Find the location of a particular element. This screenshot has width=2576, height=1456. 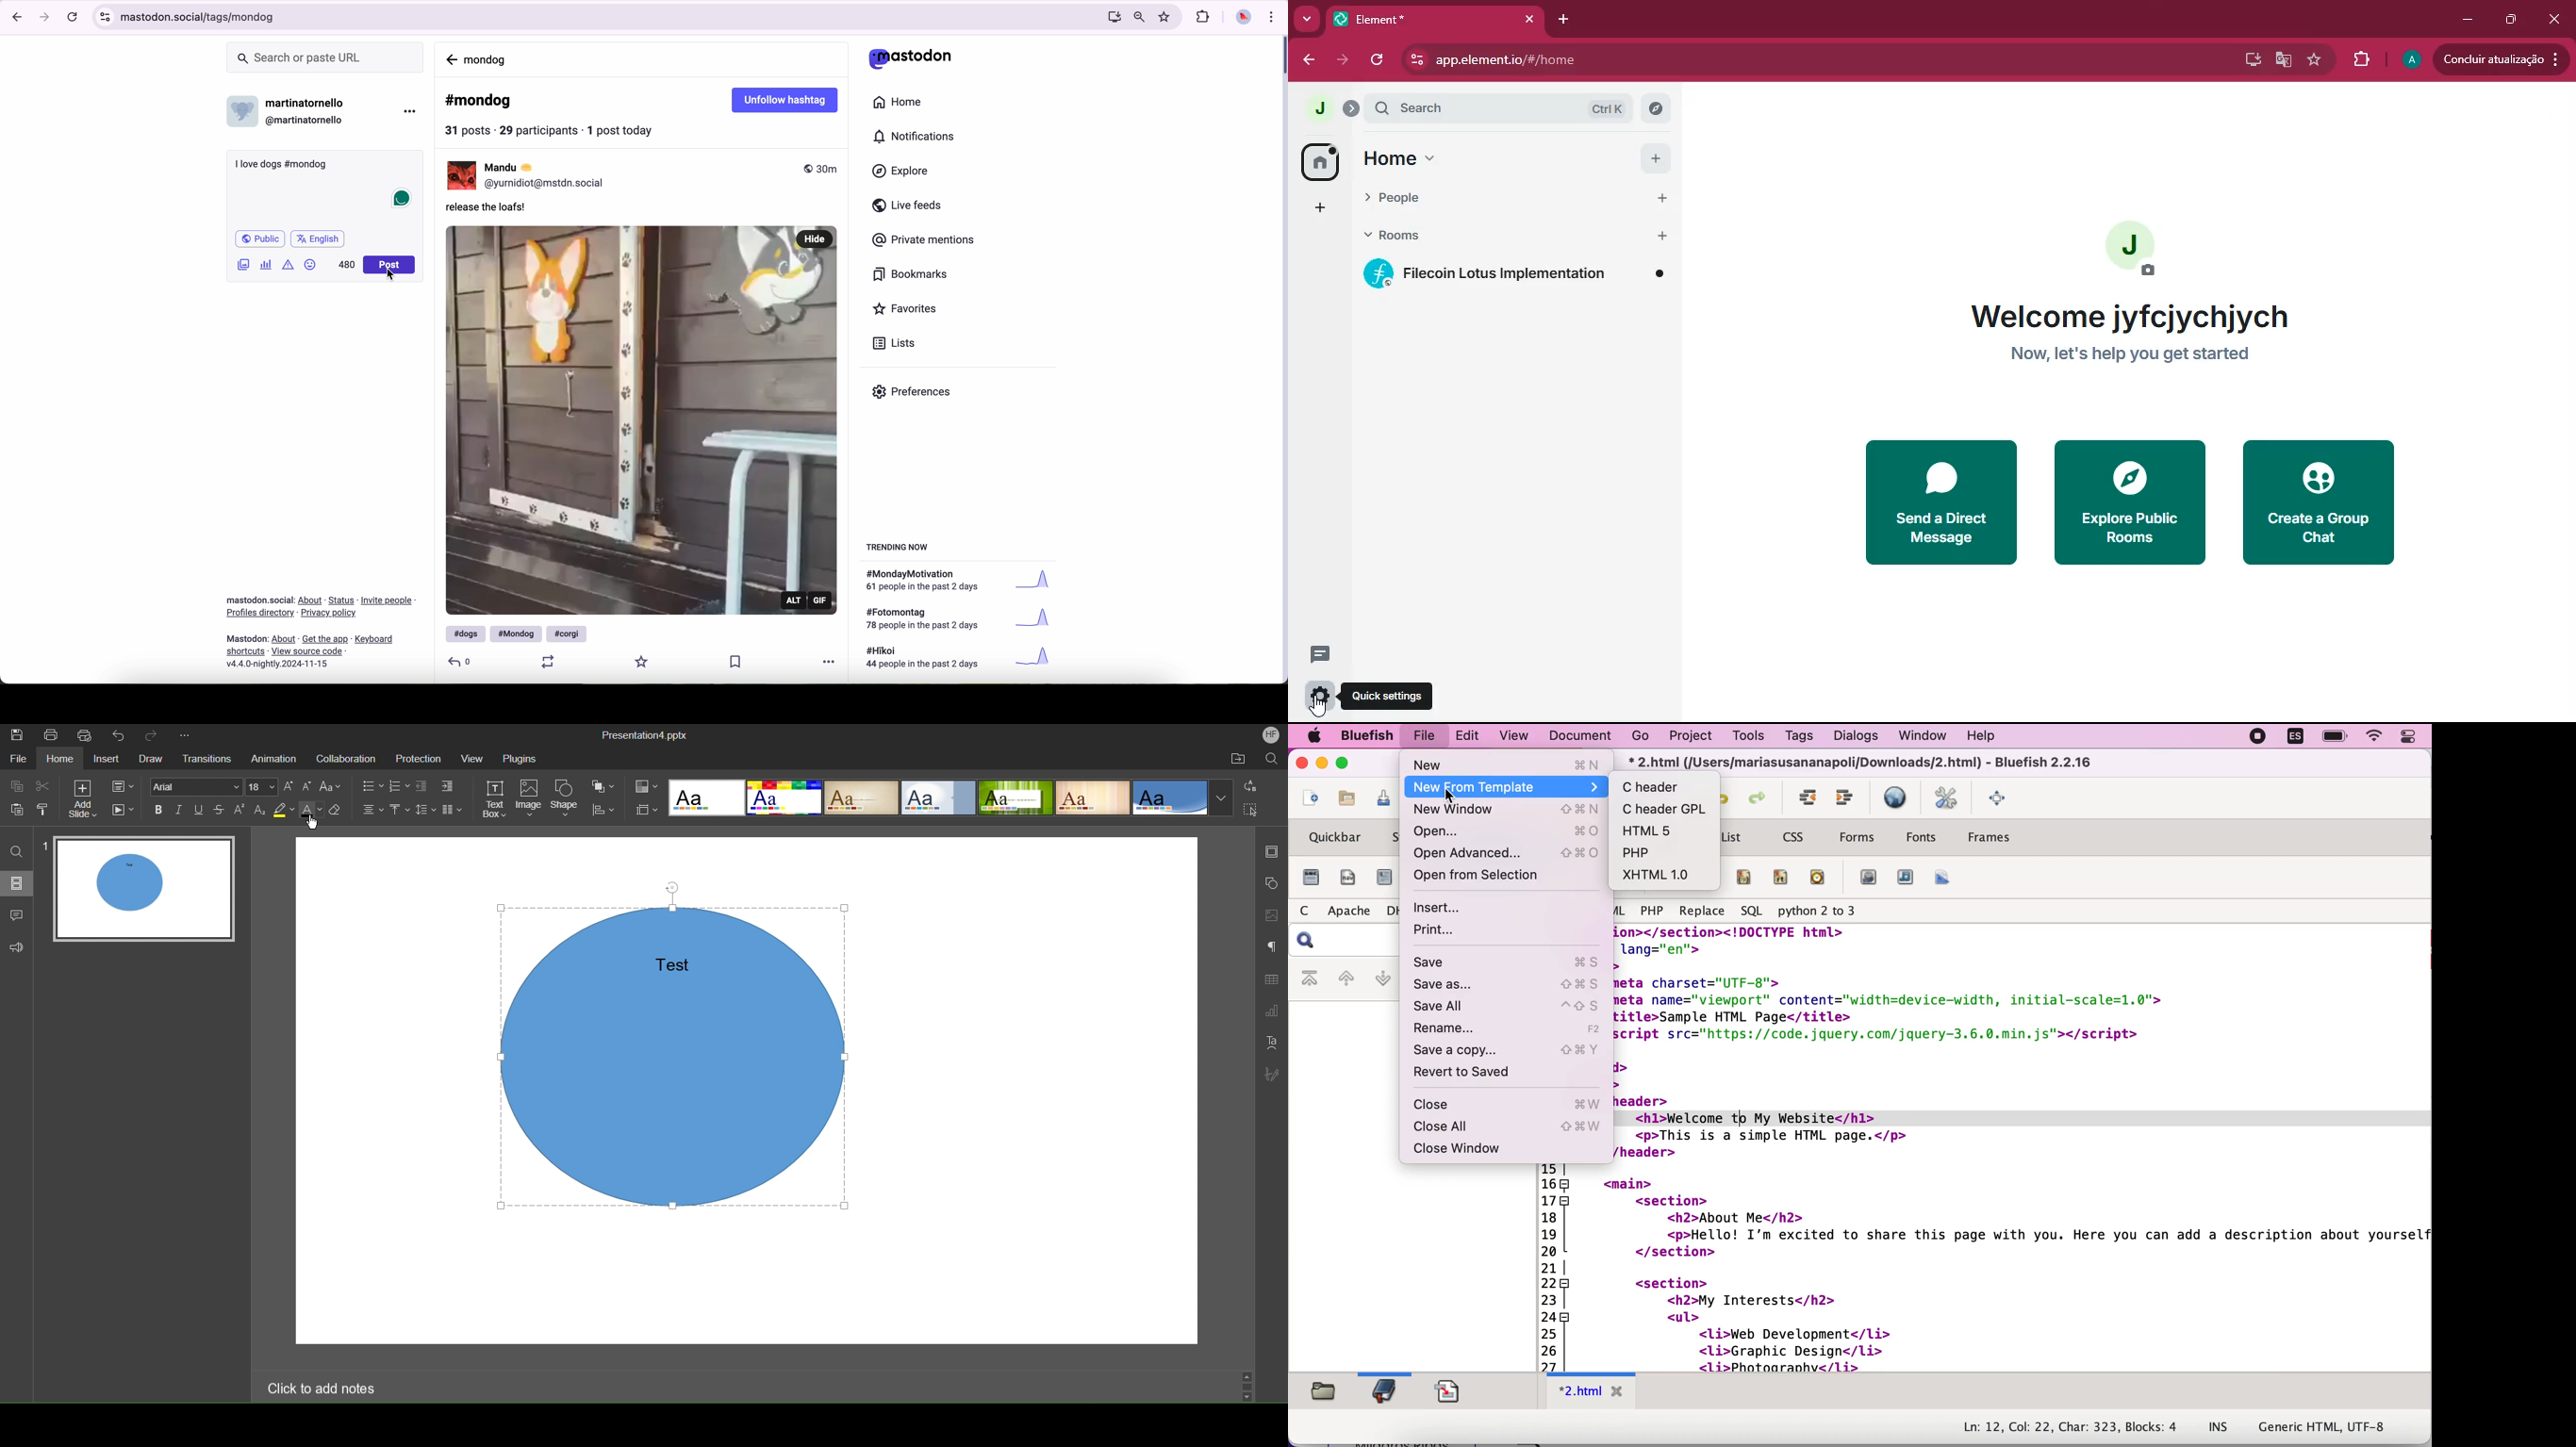

save publication is located at coordinates (740, 664).